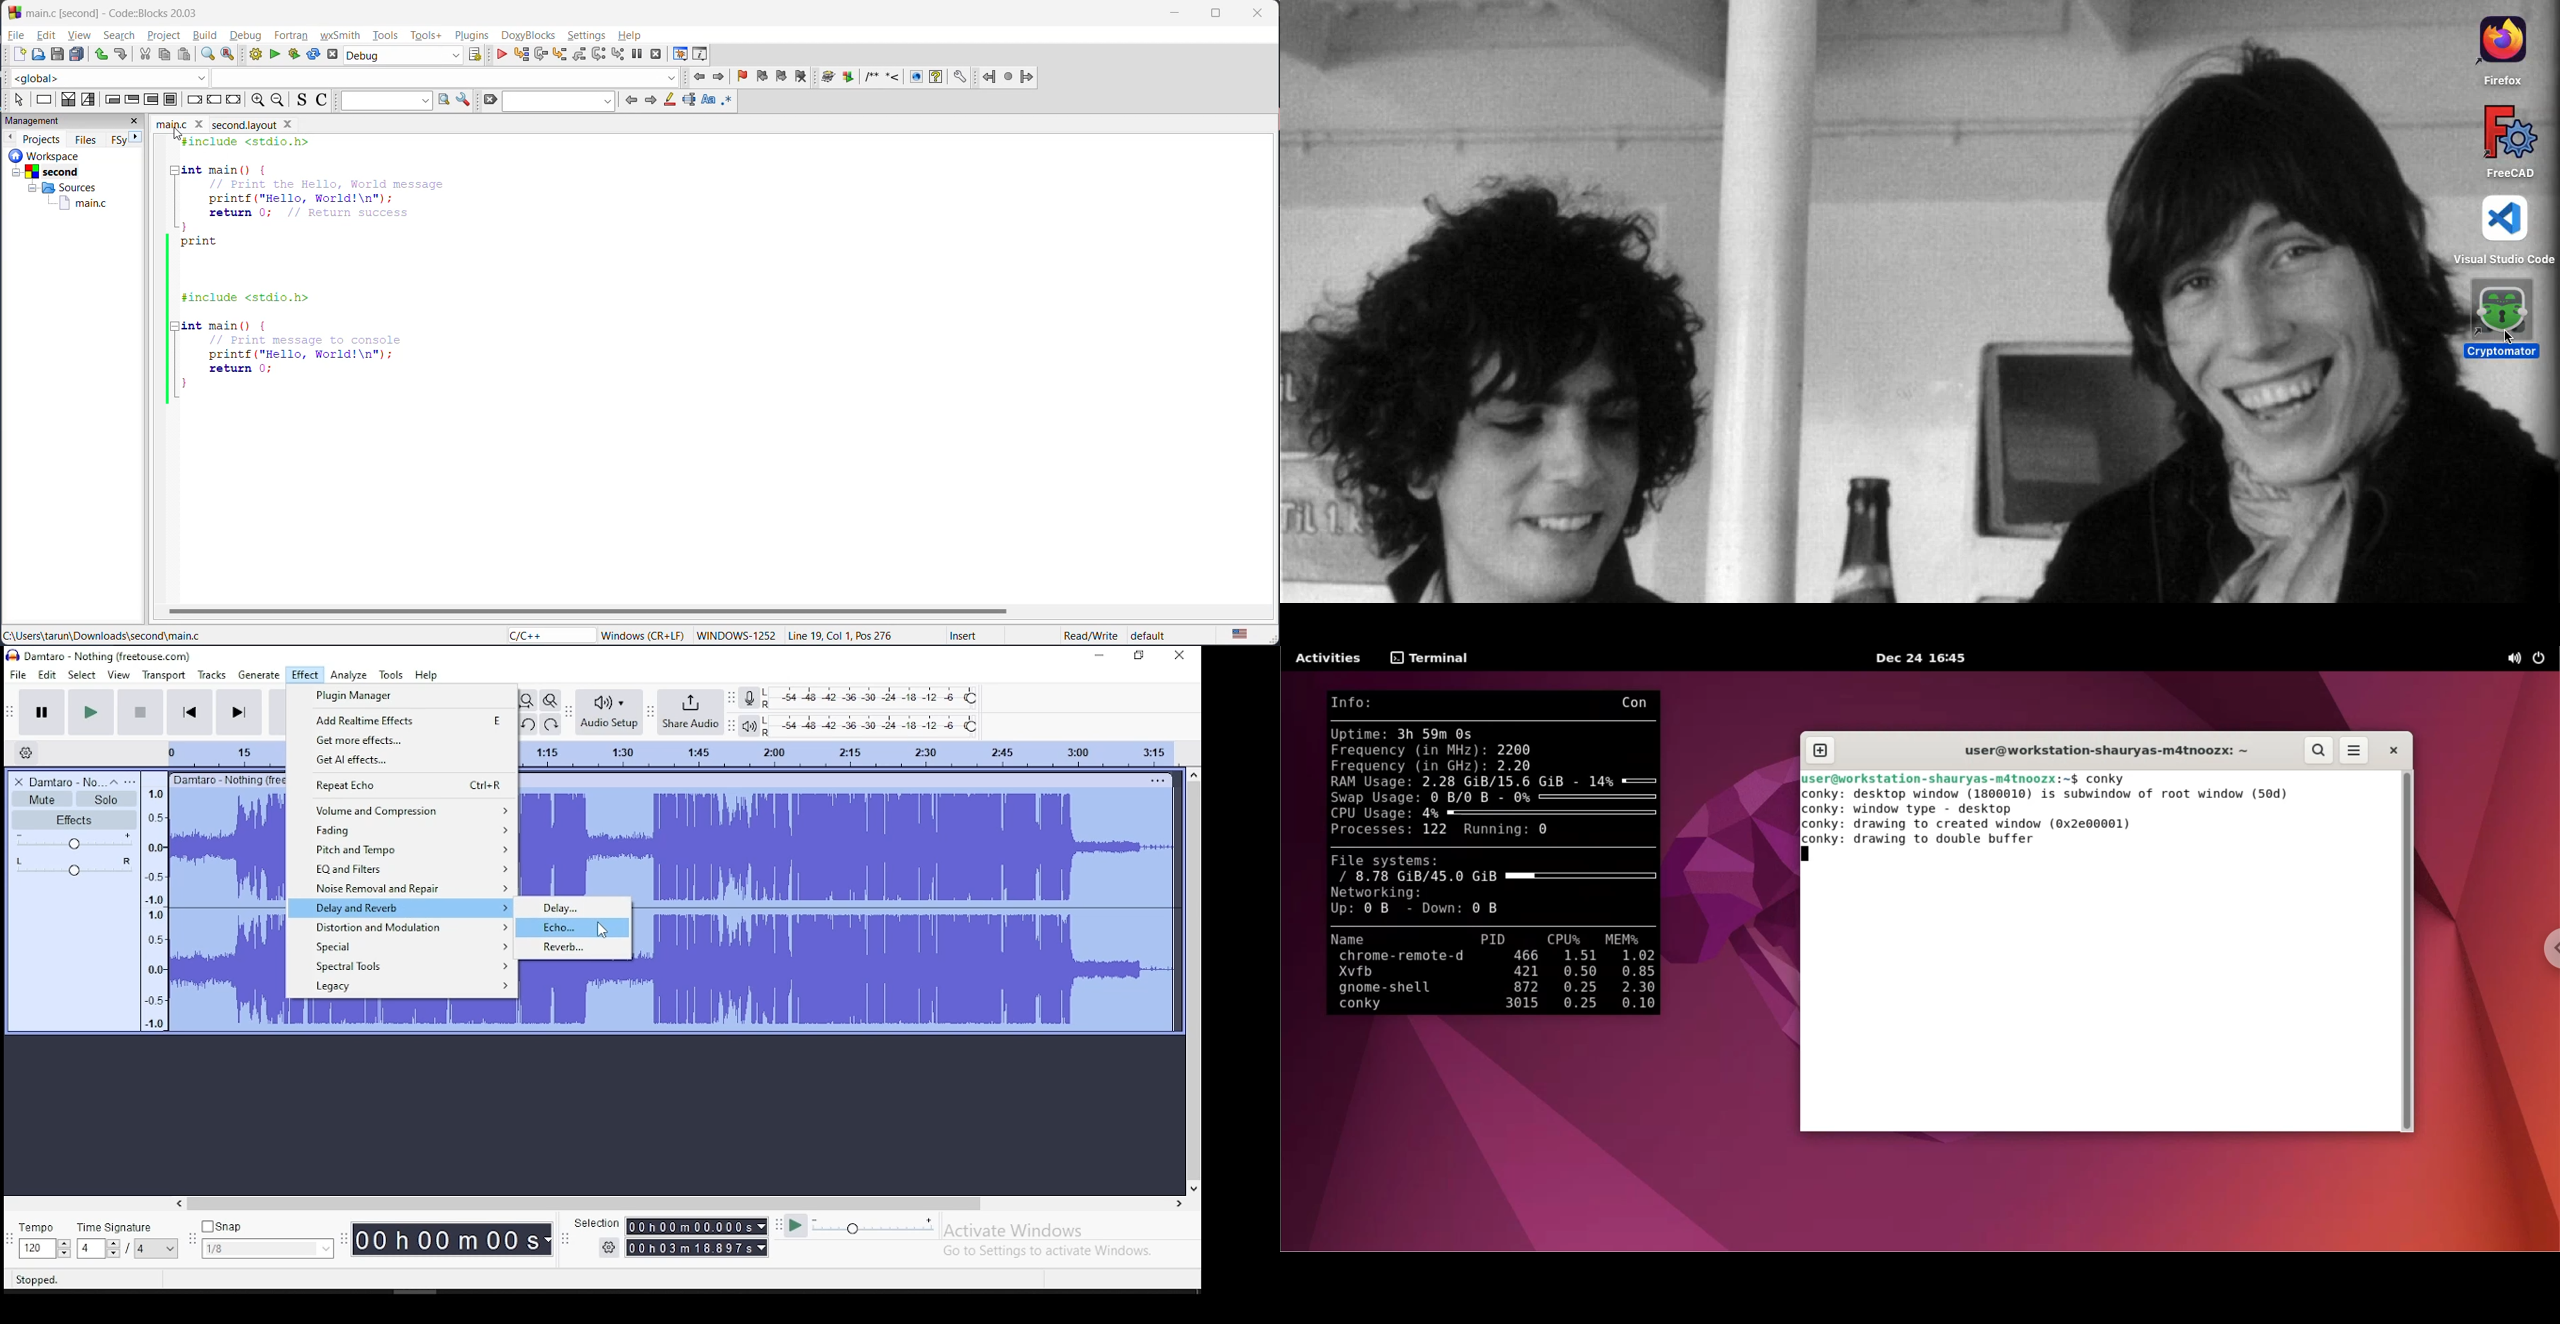 The width and height of the screenshot is (2576, 1344). I want to click on vertical scrollbar, so click(1195, 981).